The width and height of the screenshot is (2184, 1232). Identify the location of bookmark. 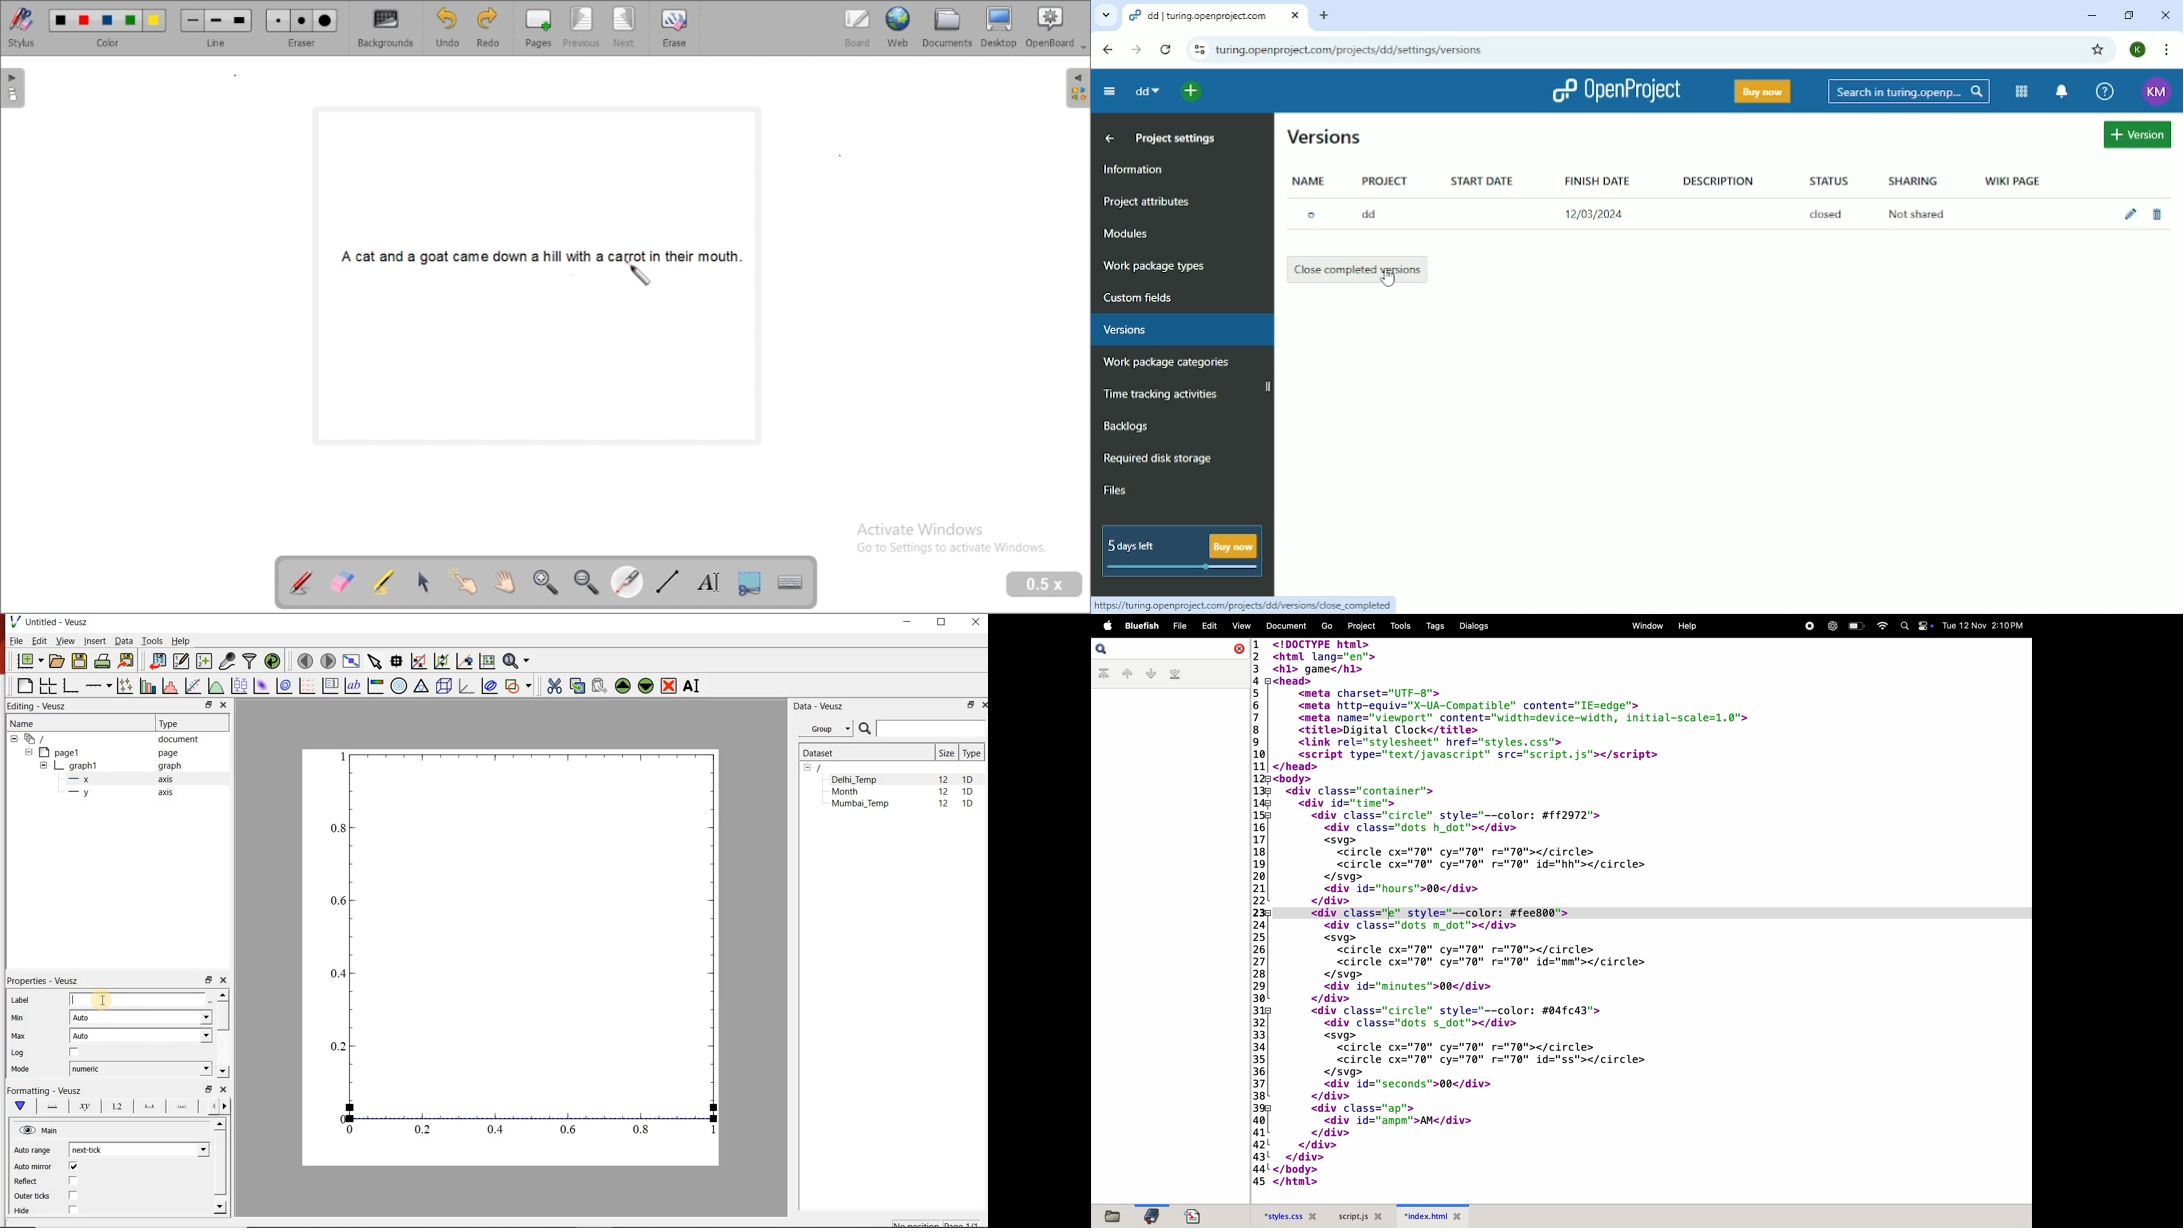
(1150, 1215).